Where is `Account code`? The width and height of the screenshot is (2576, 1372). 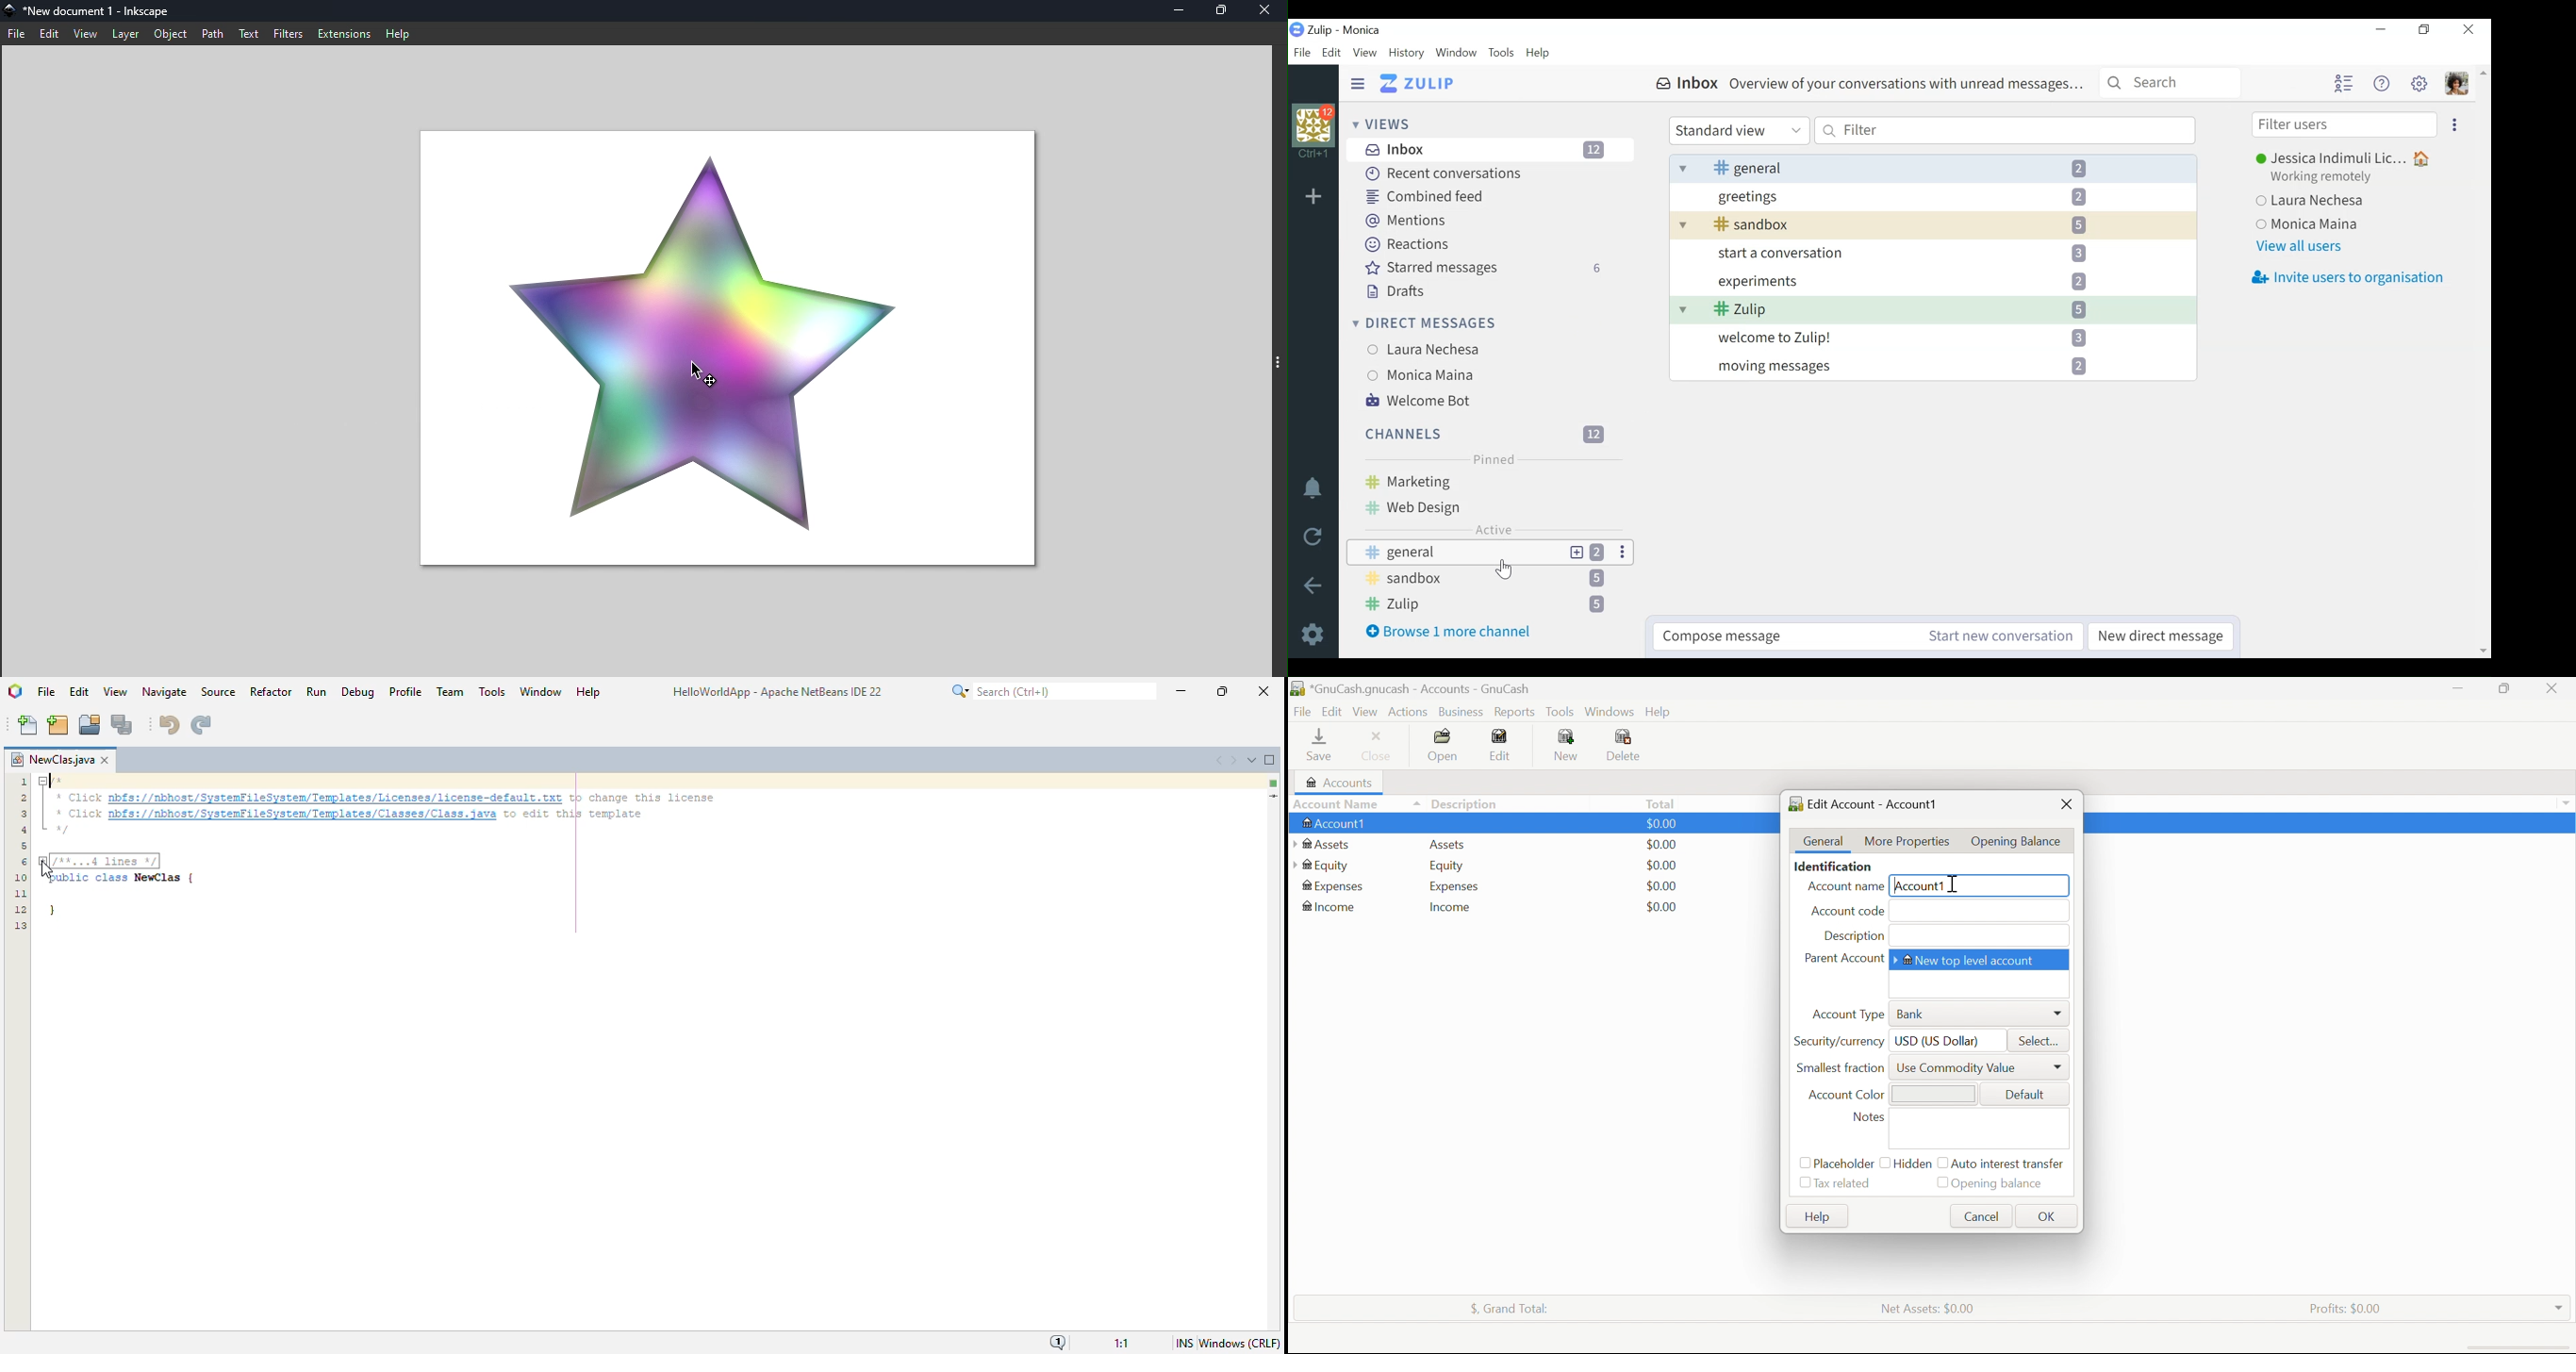 Account code is located at coordinates (1849, 911).